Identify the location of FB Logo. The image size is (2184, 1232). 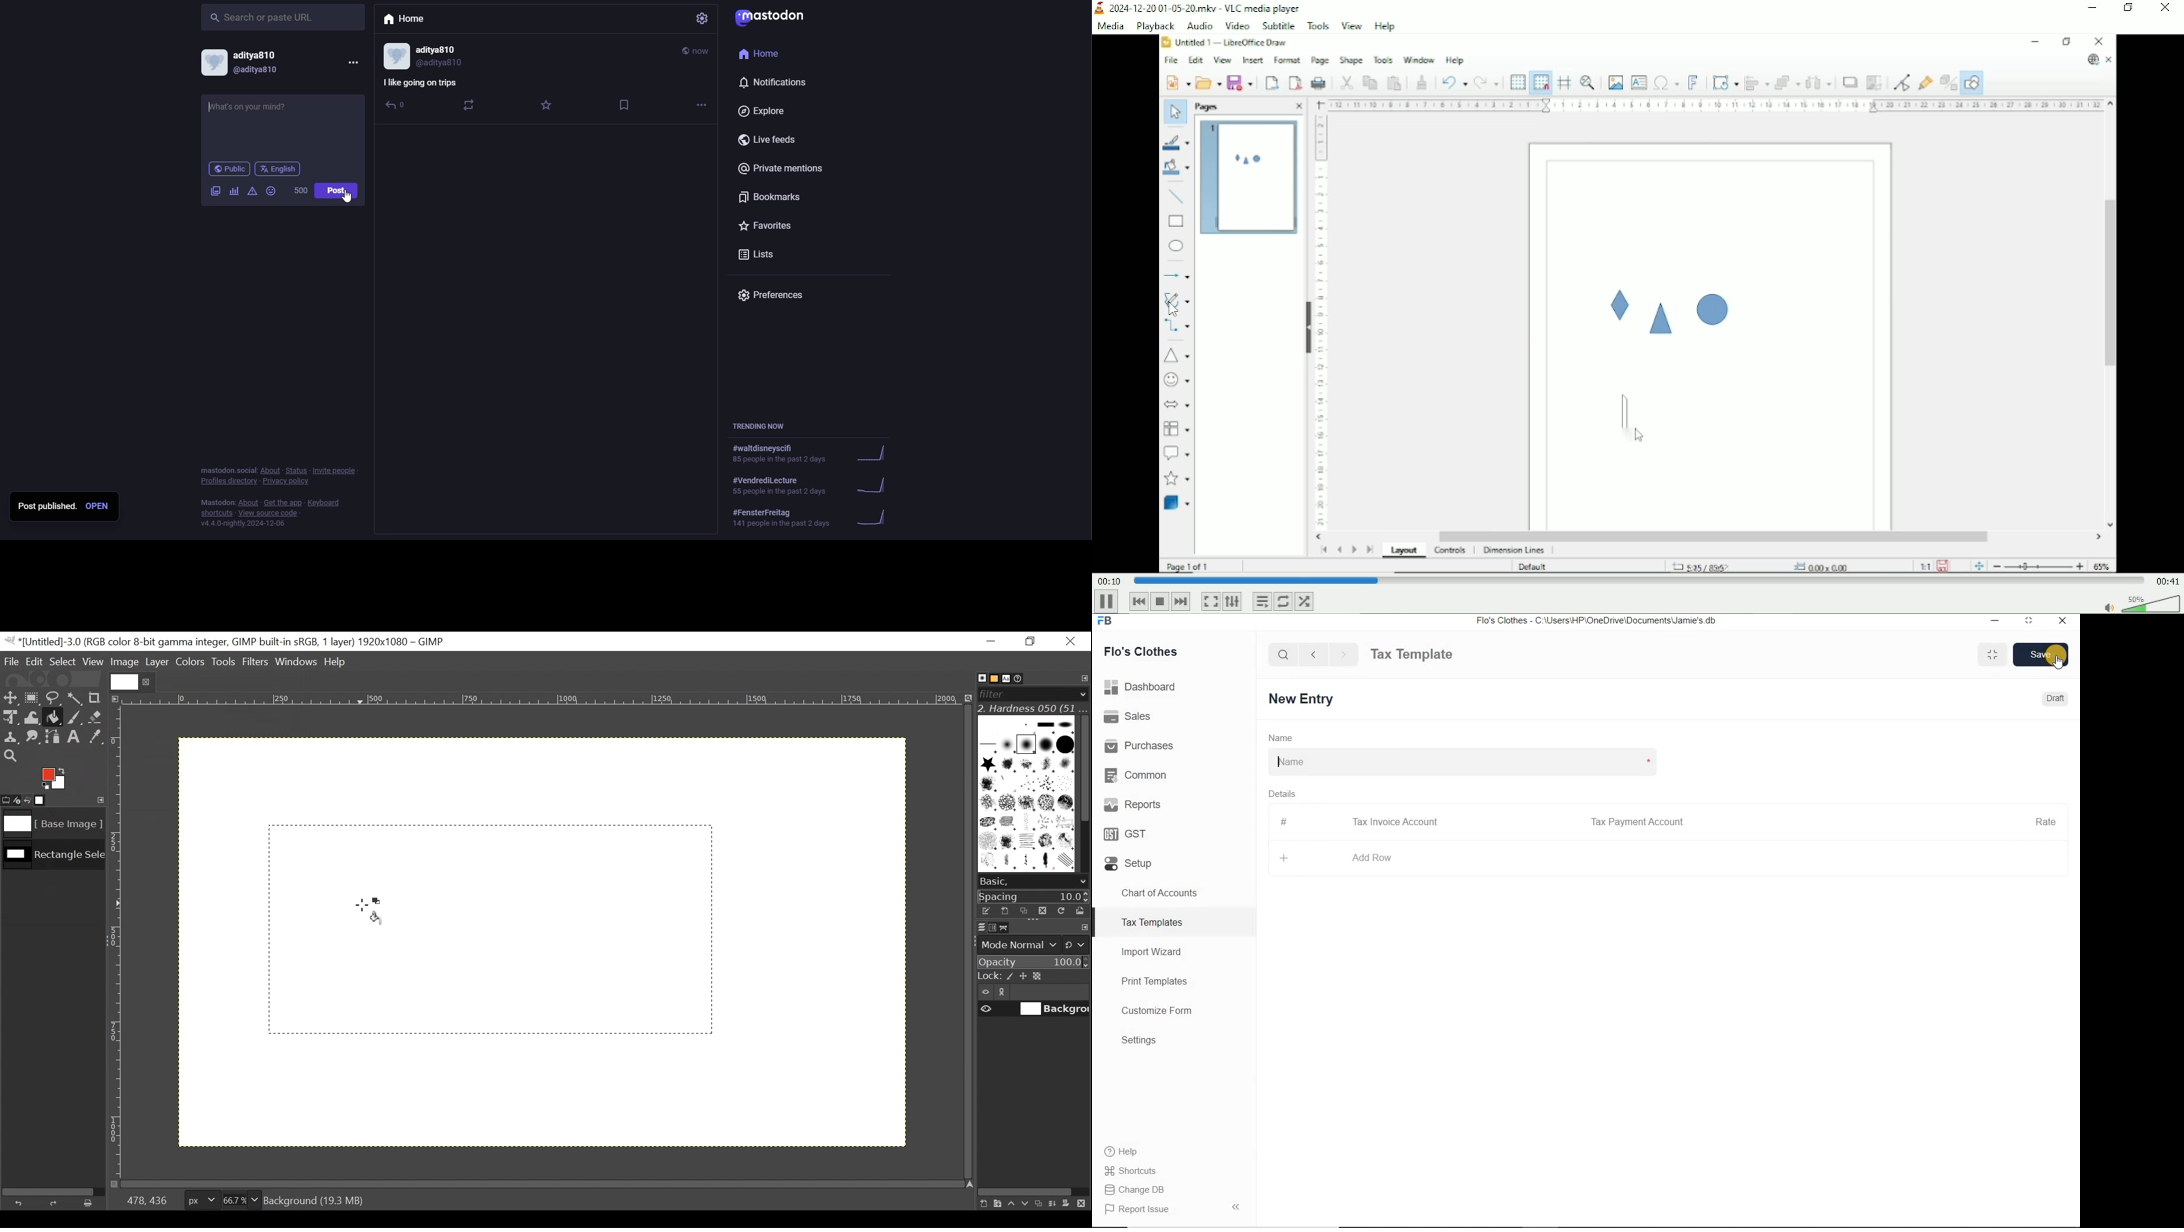
(1104, 621).